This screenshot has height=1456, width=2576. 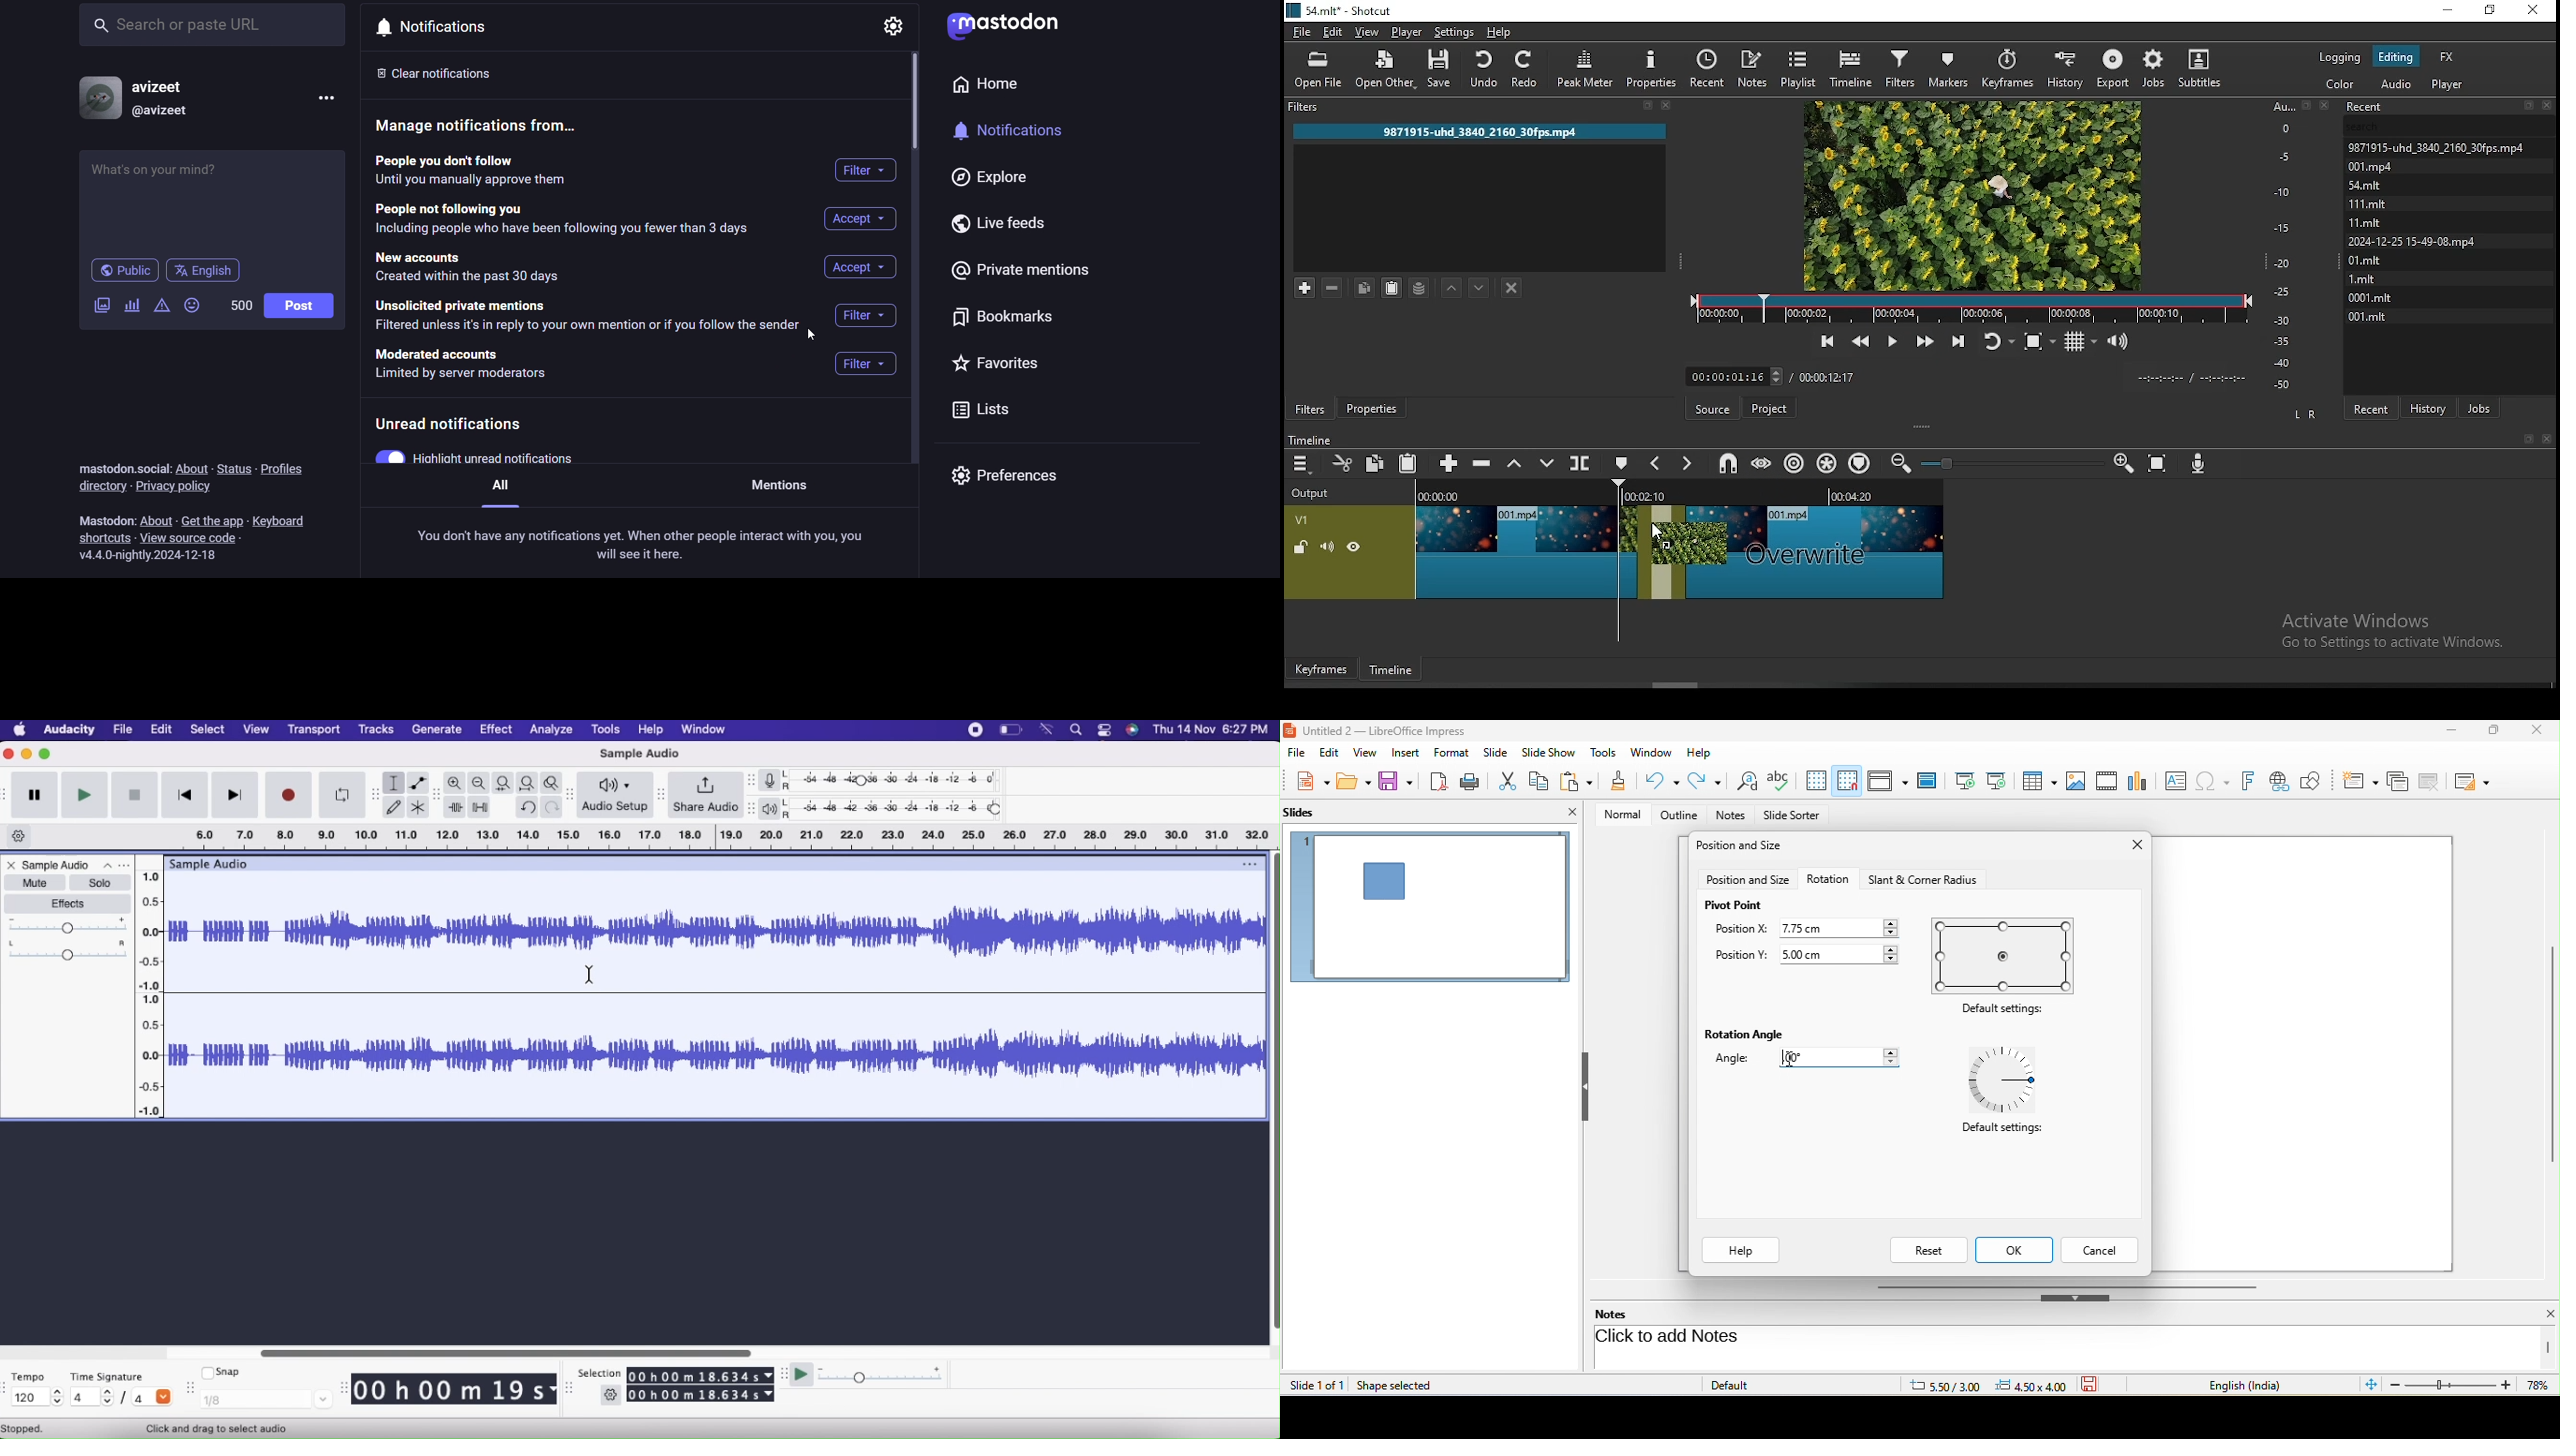 What do you see at coordinates (652, 731) in the screenshot?
I see `Help` at bounding box center [652, 731].